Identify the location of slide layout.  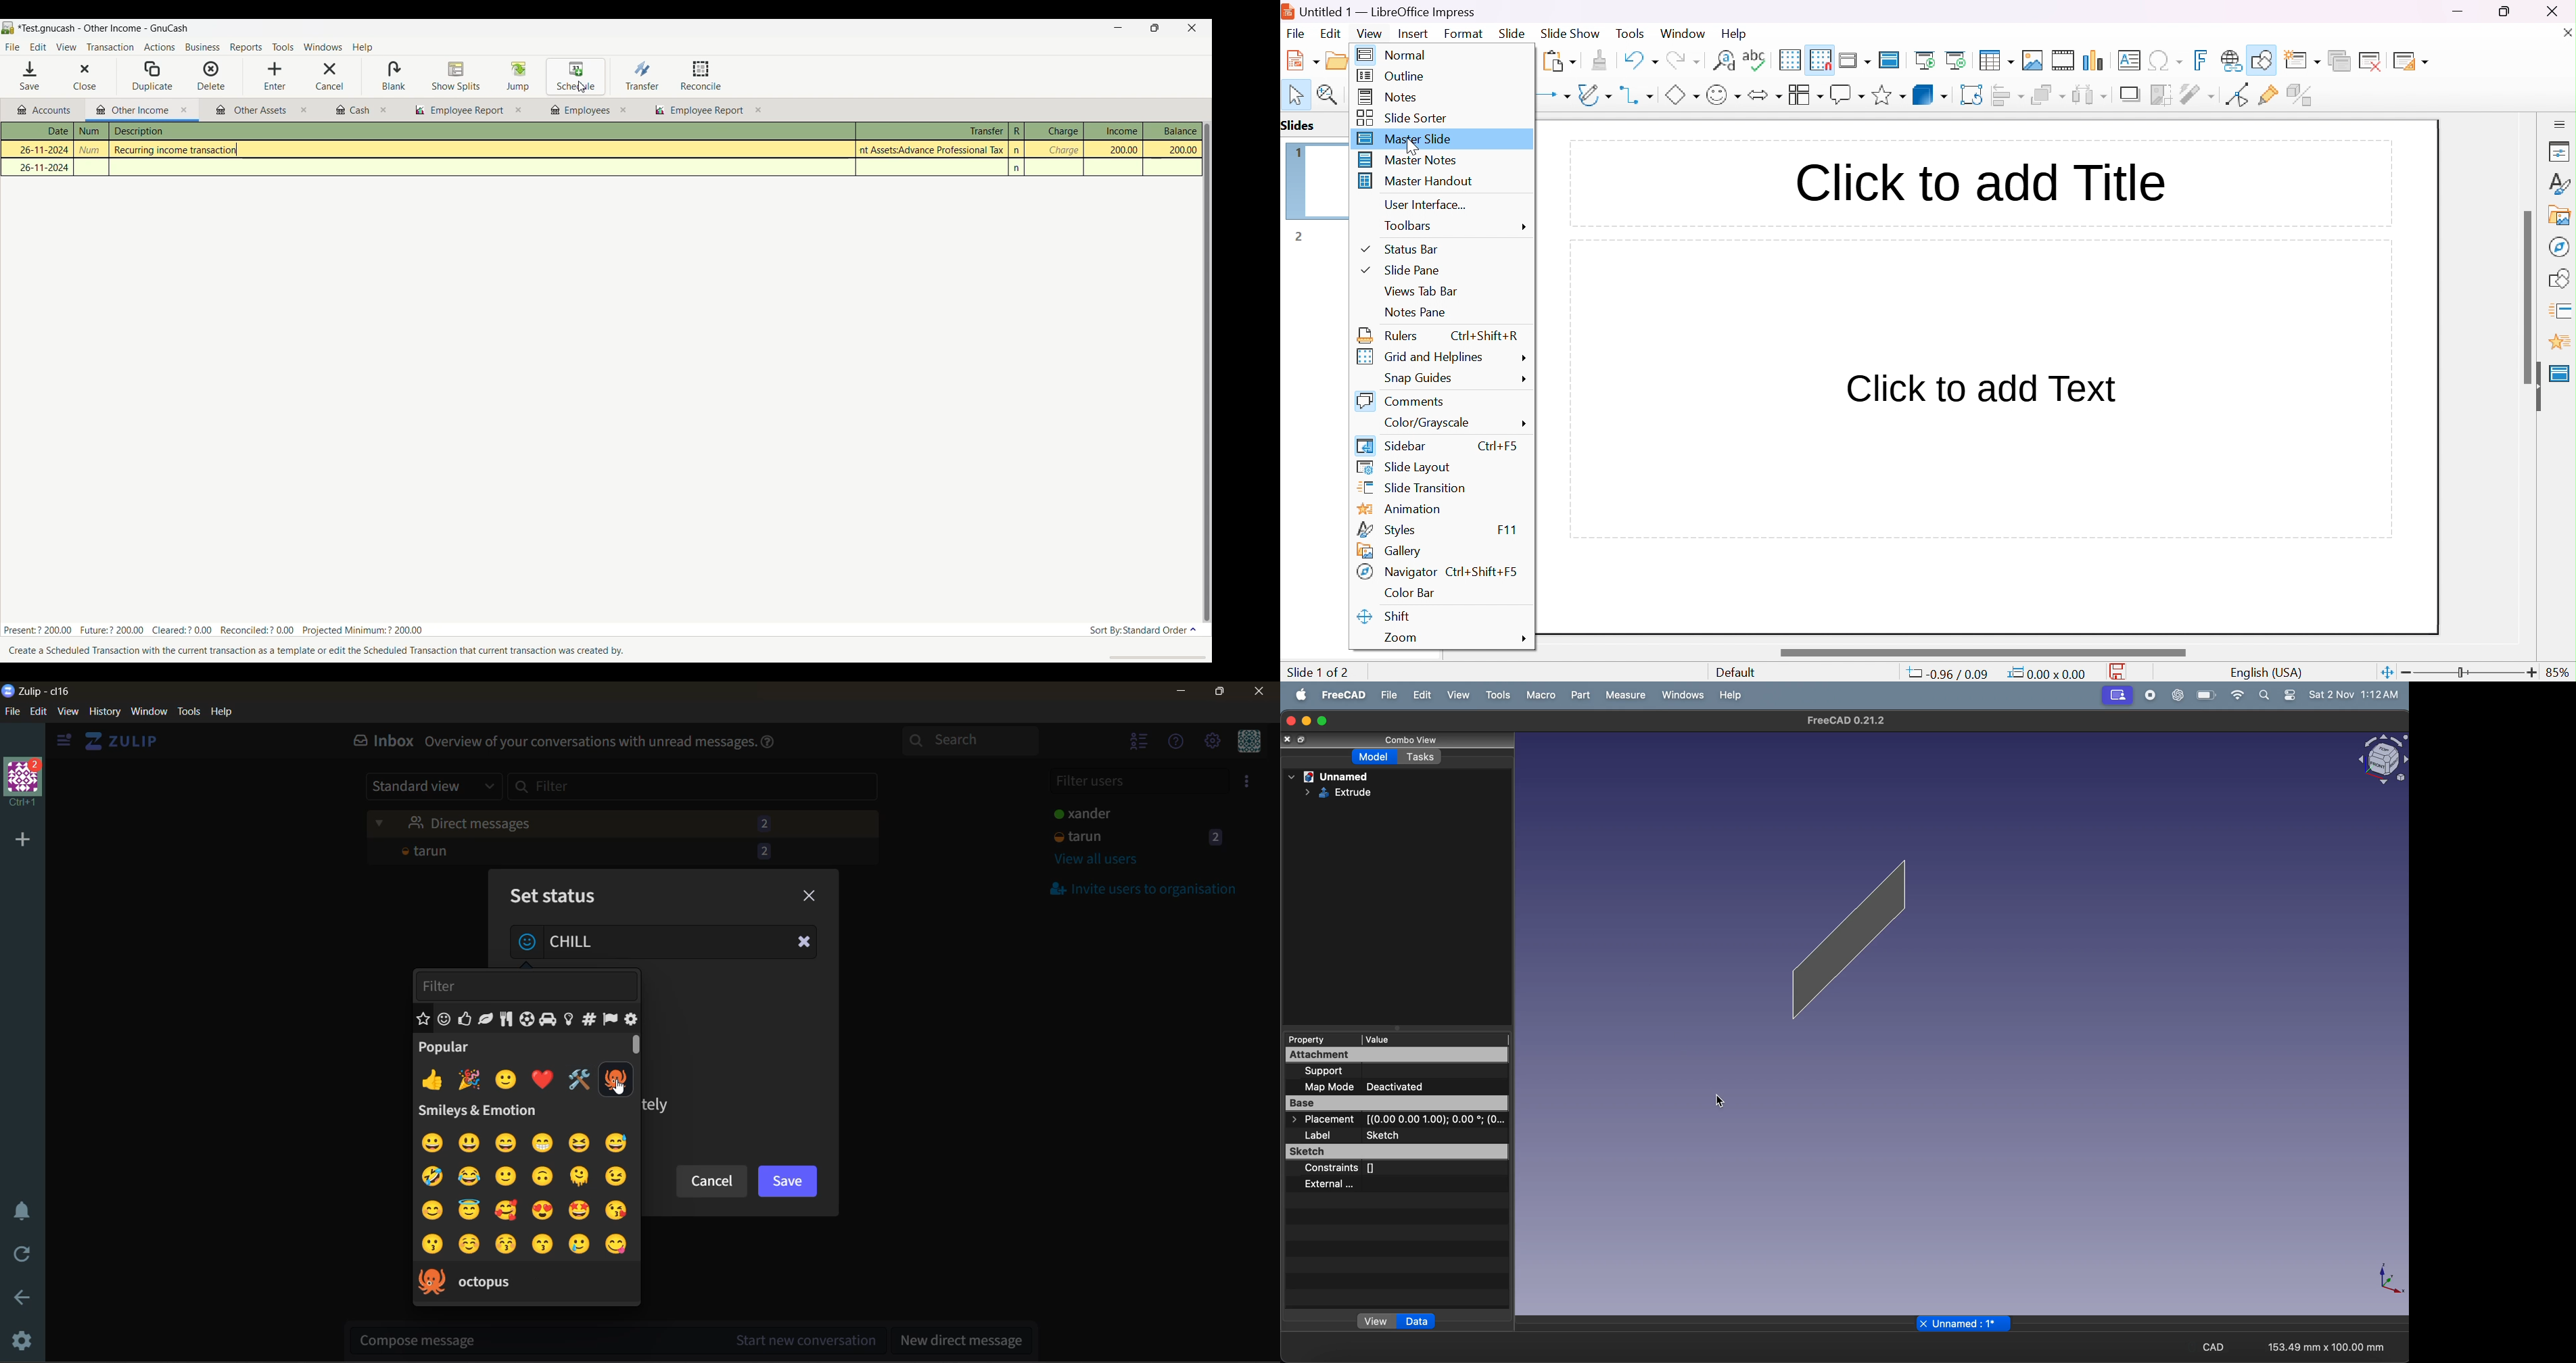
(1404, 467).